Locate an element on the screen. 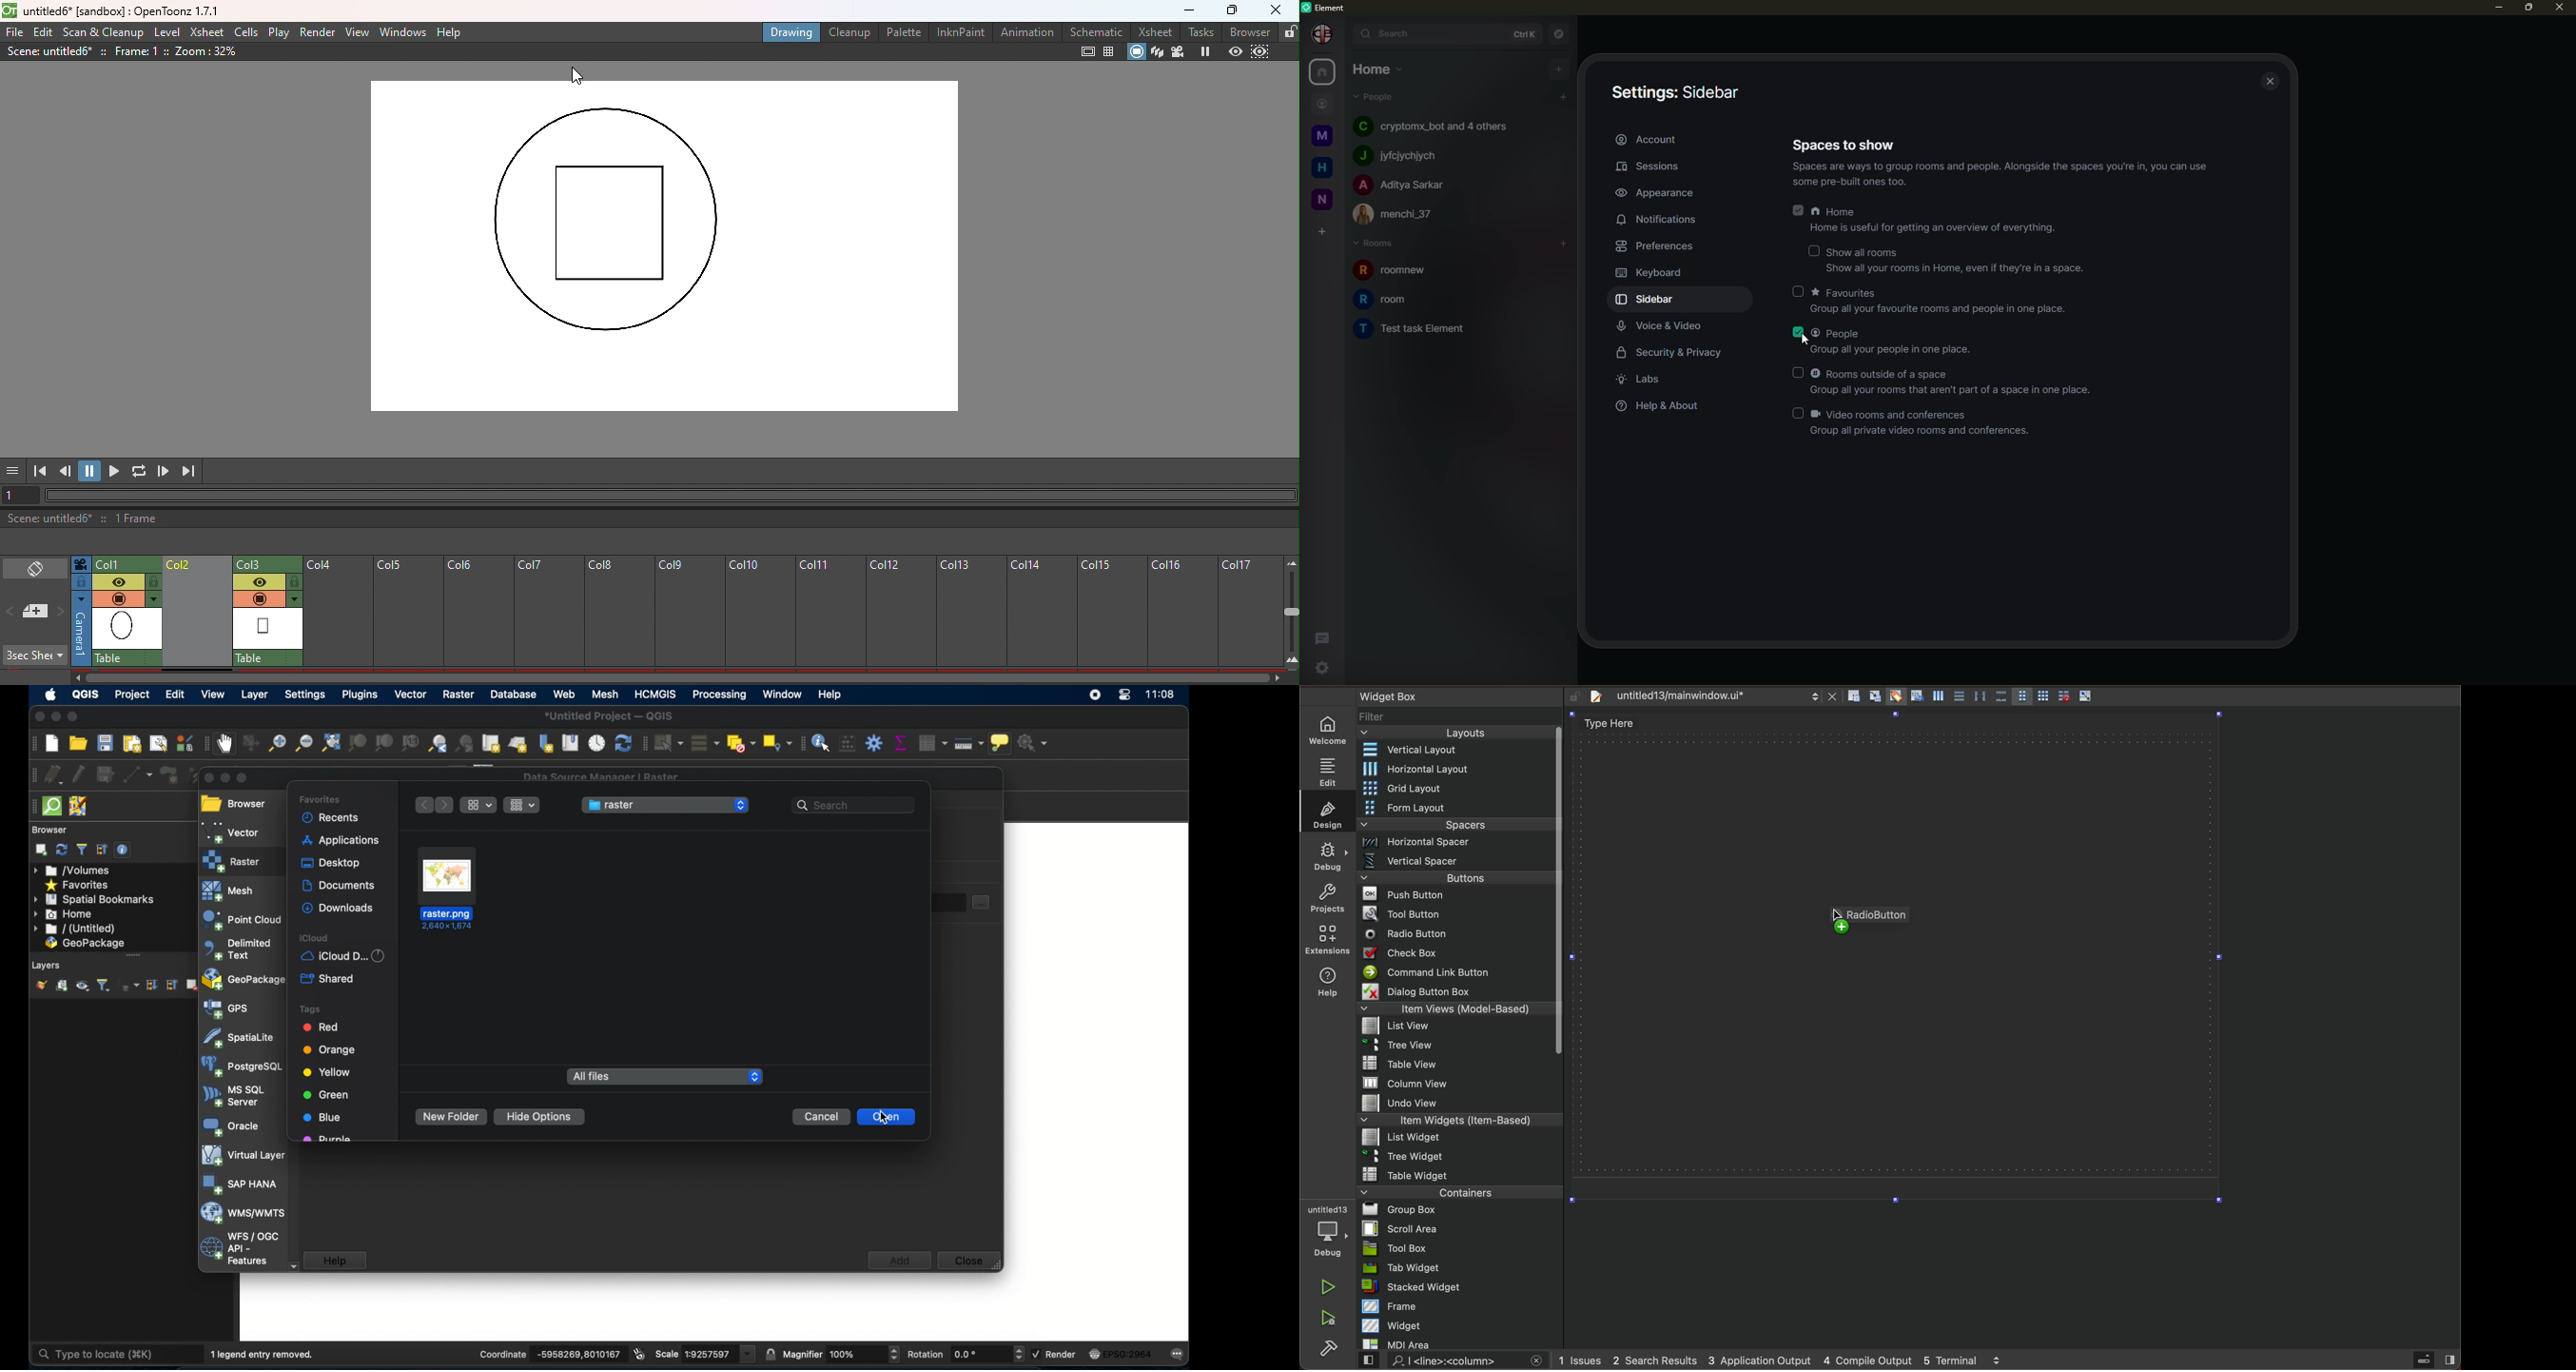 Image resolution: width=2576 pixels, height=1372 pixels. room is located at coordinates (1424, 329).